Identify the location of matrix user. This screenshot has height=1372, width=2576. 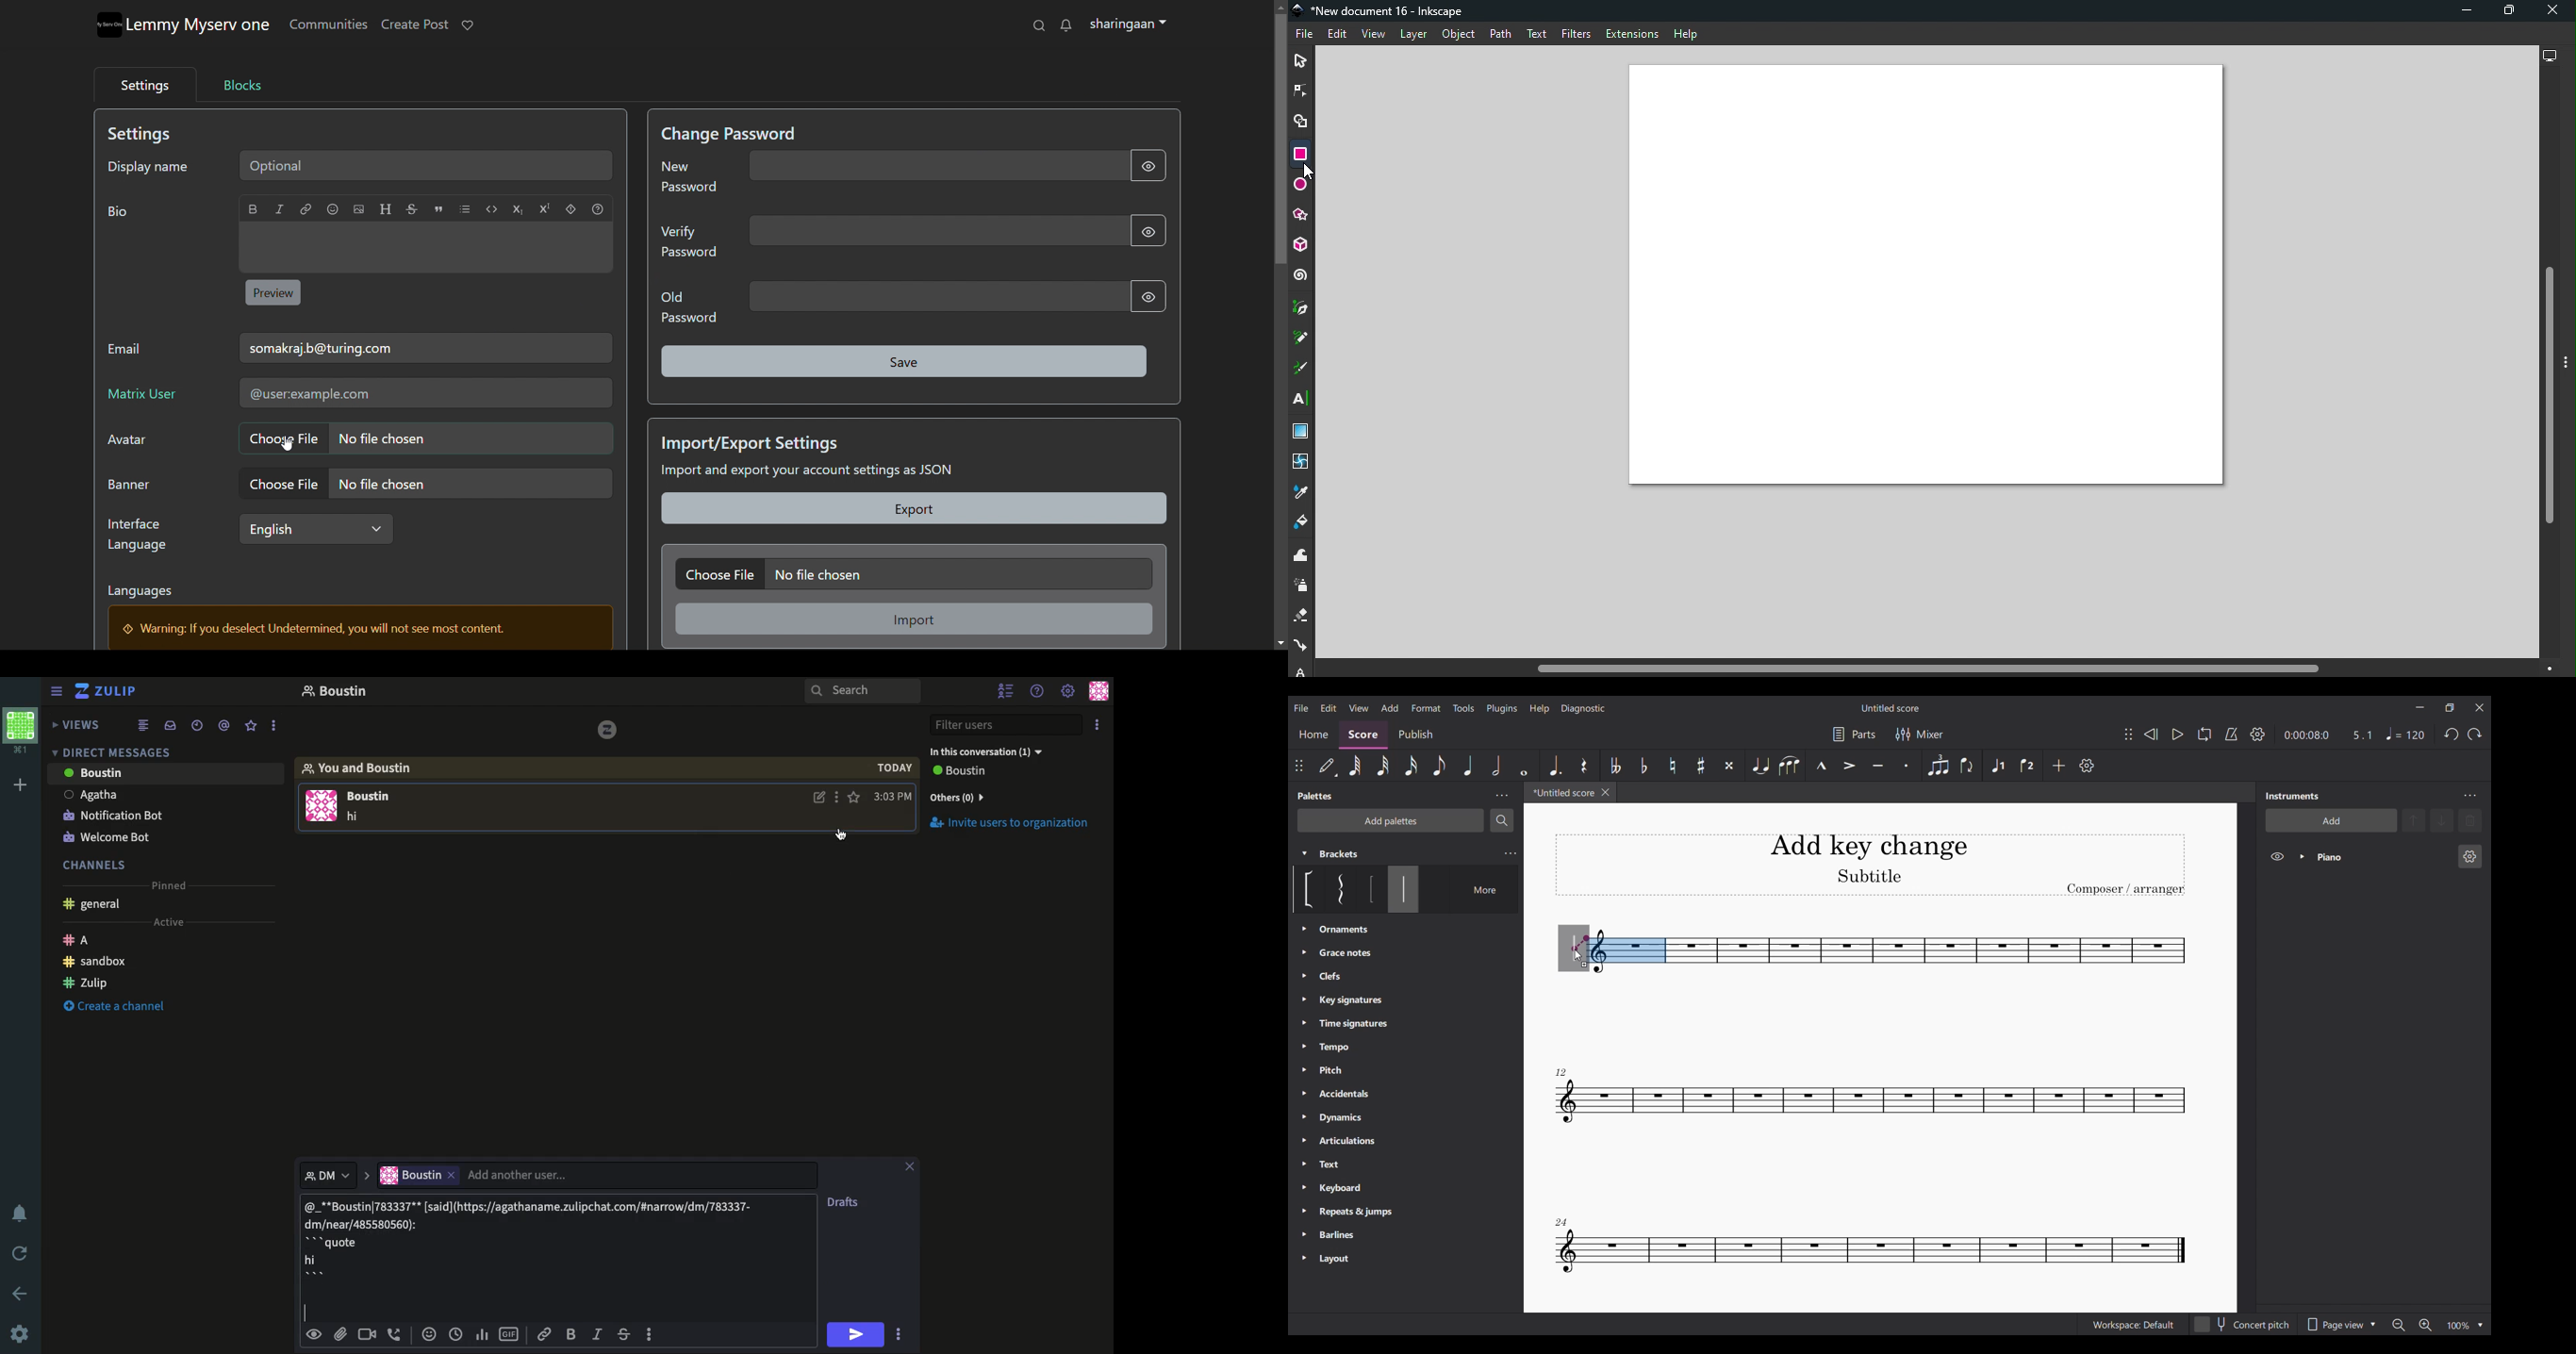
(424, 394).